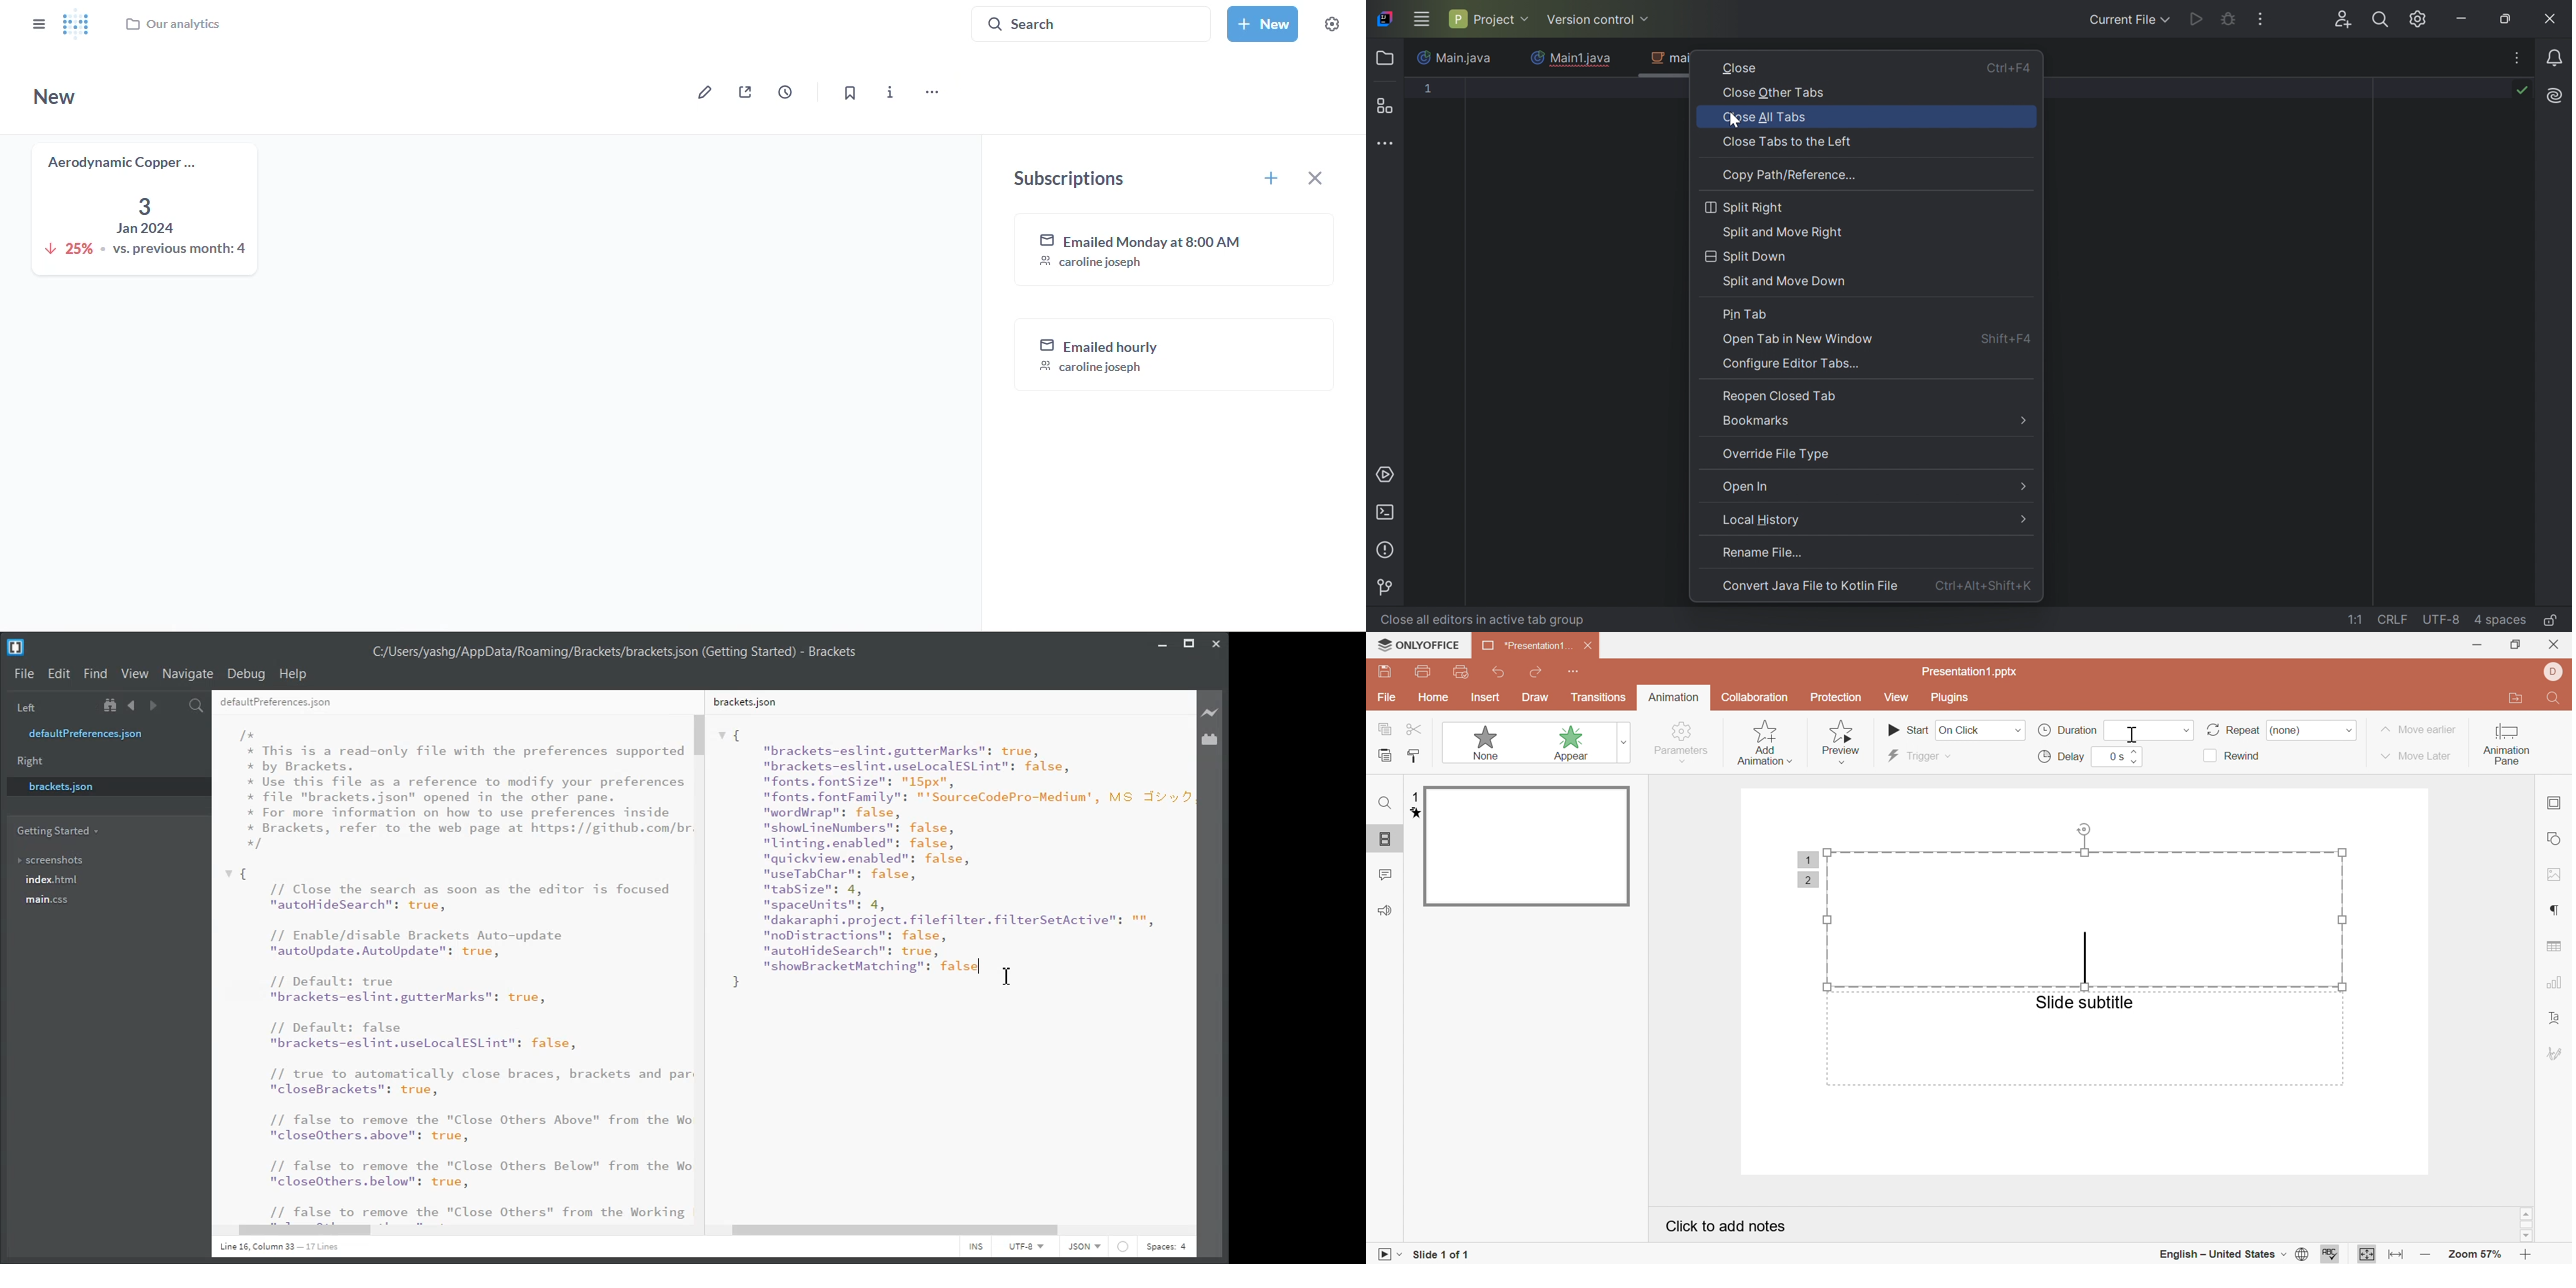 The height and width of the screenshot is (1288, 2576). Describe the element at coordinates (132, 705) in the screenshot. I see `Navigate Backward` at that location.